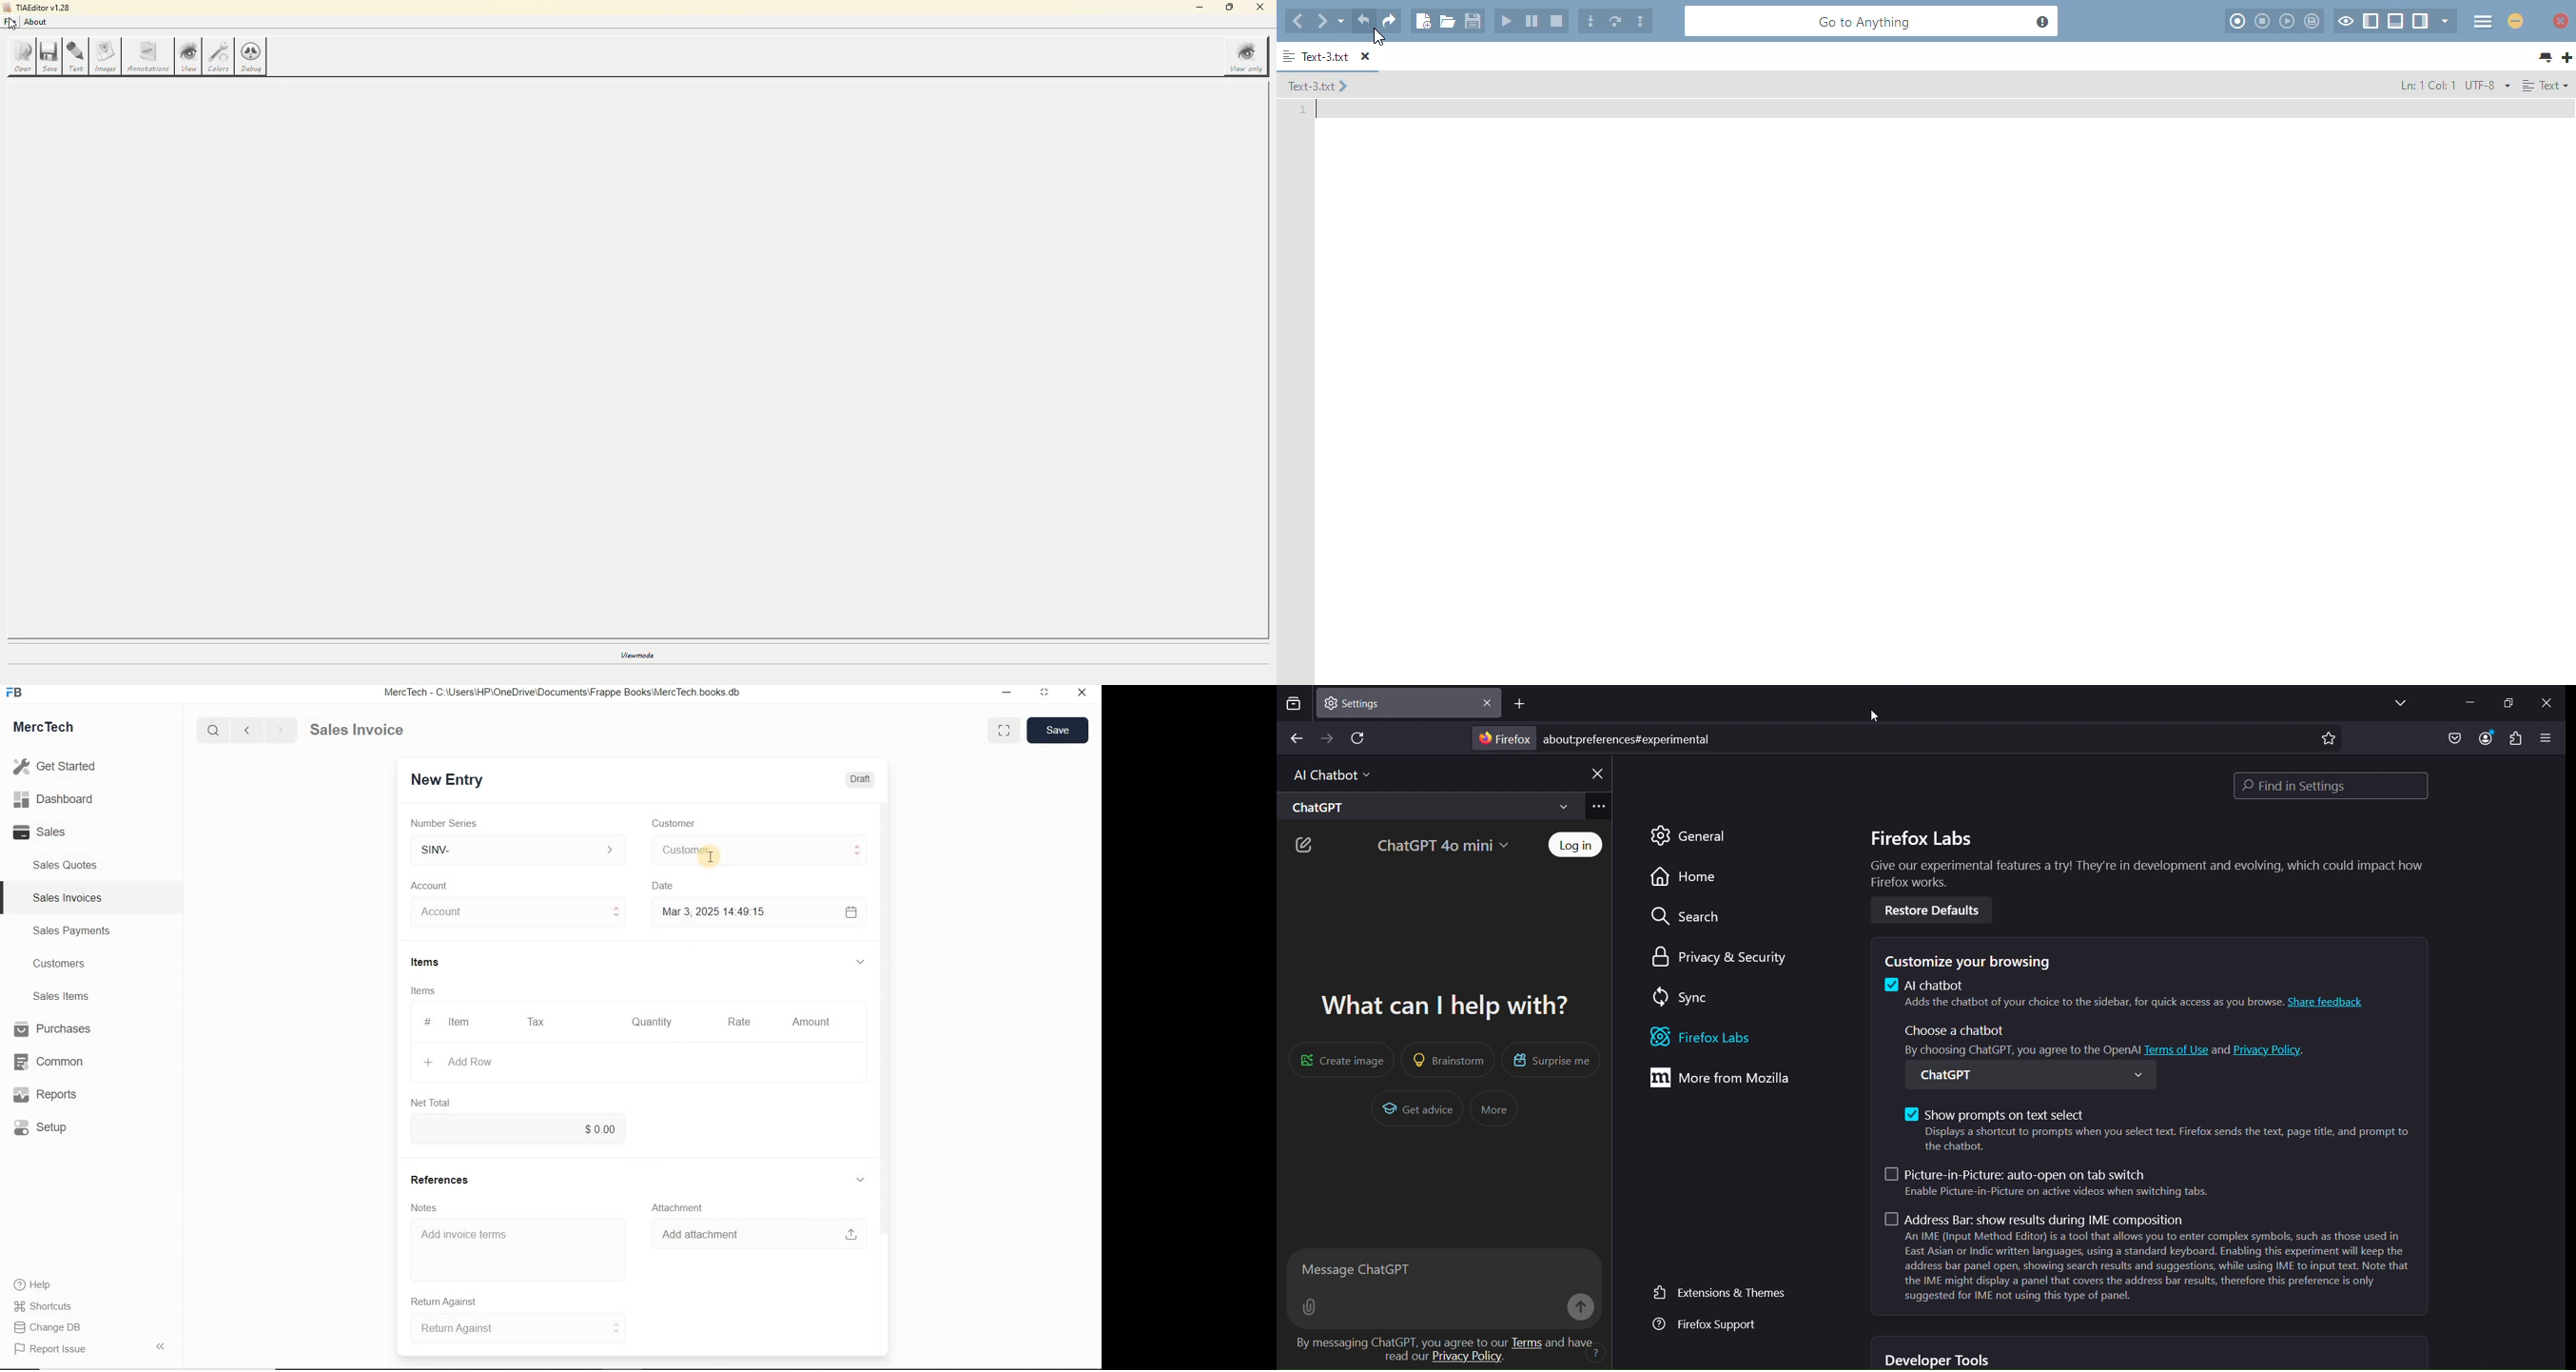  Describe the element at coordinates (70, 931) in the screenshot. I see `Sales Payments` at that location.